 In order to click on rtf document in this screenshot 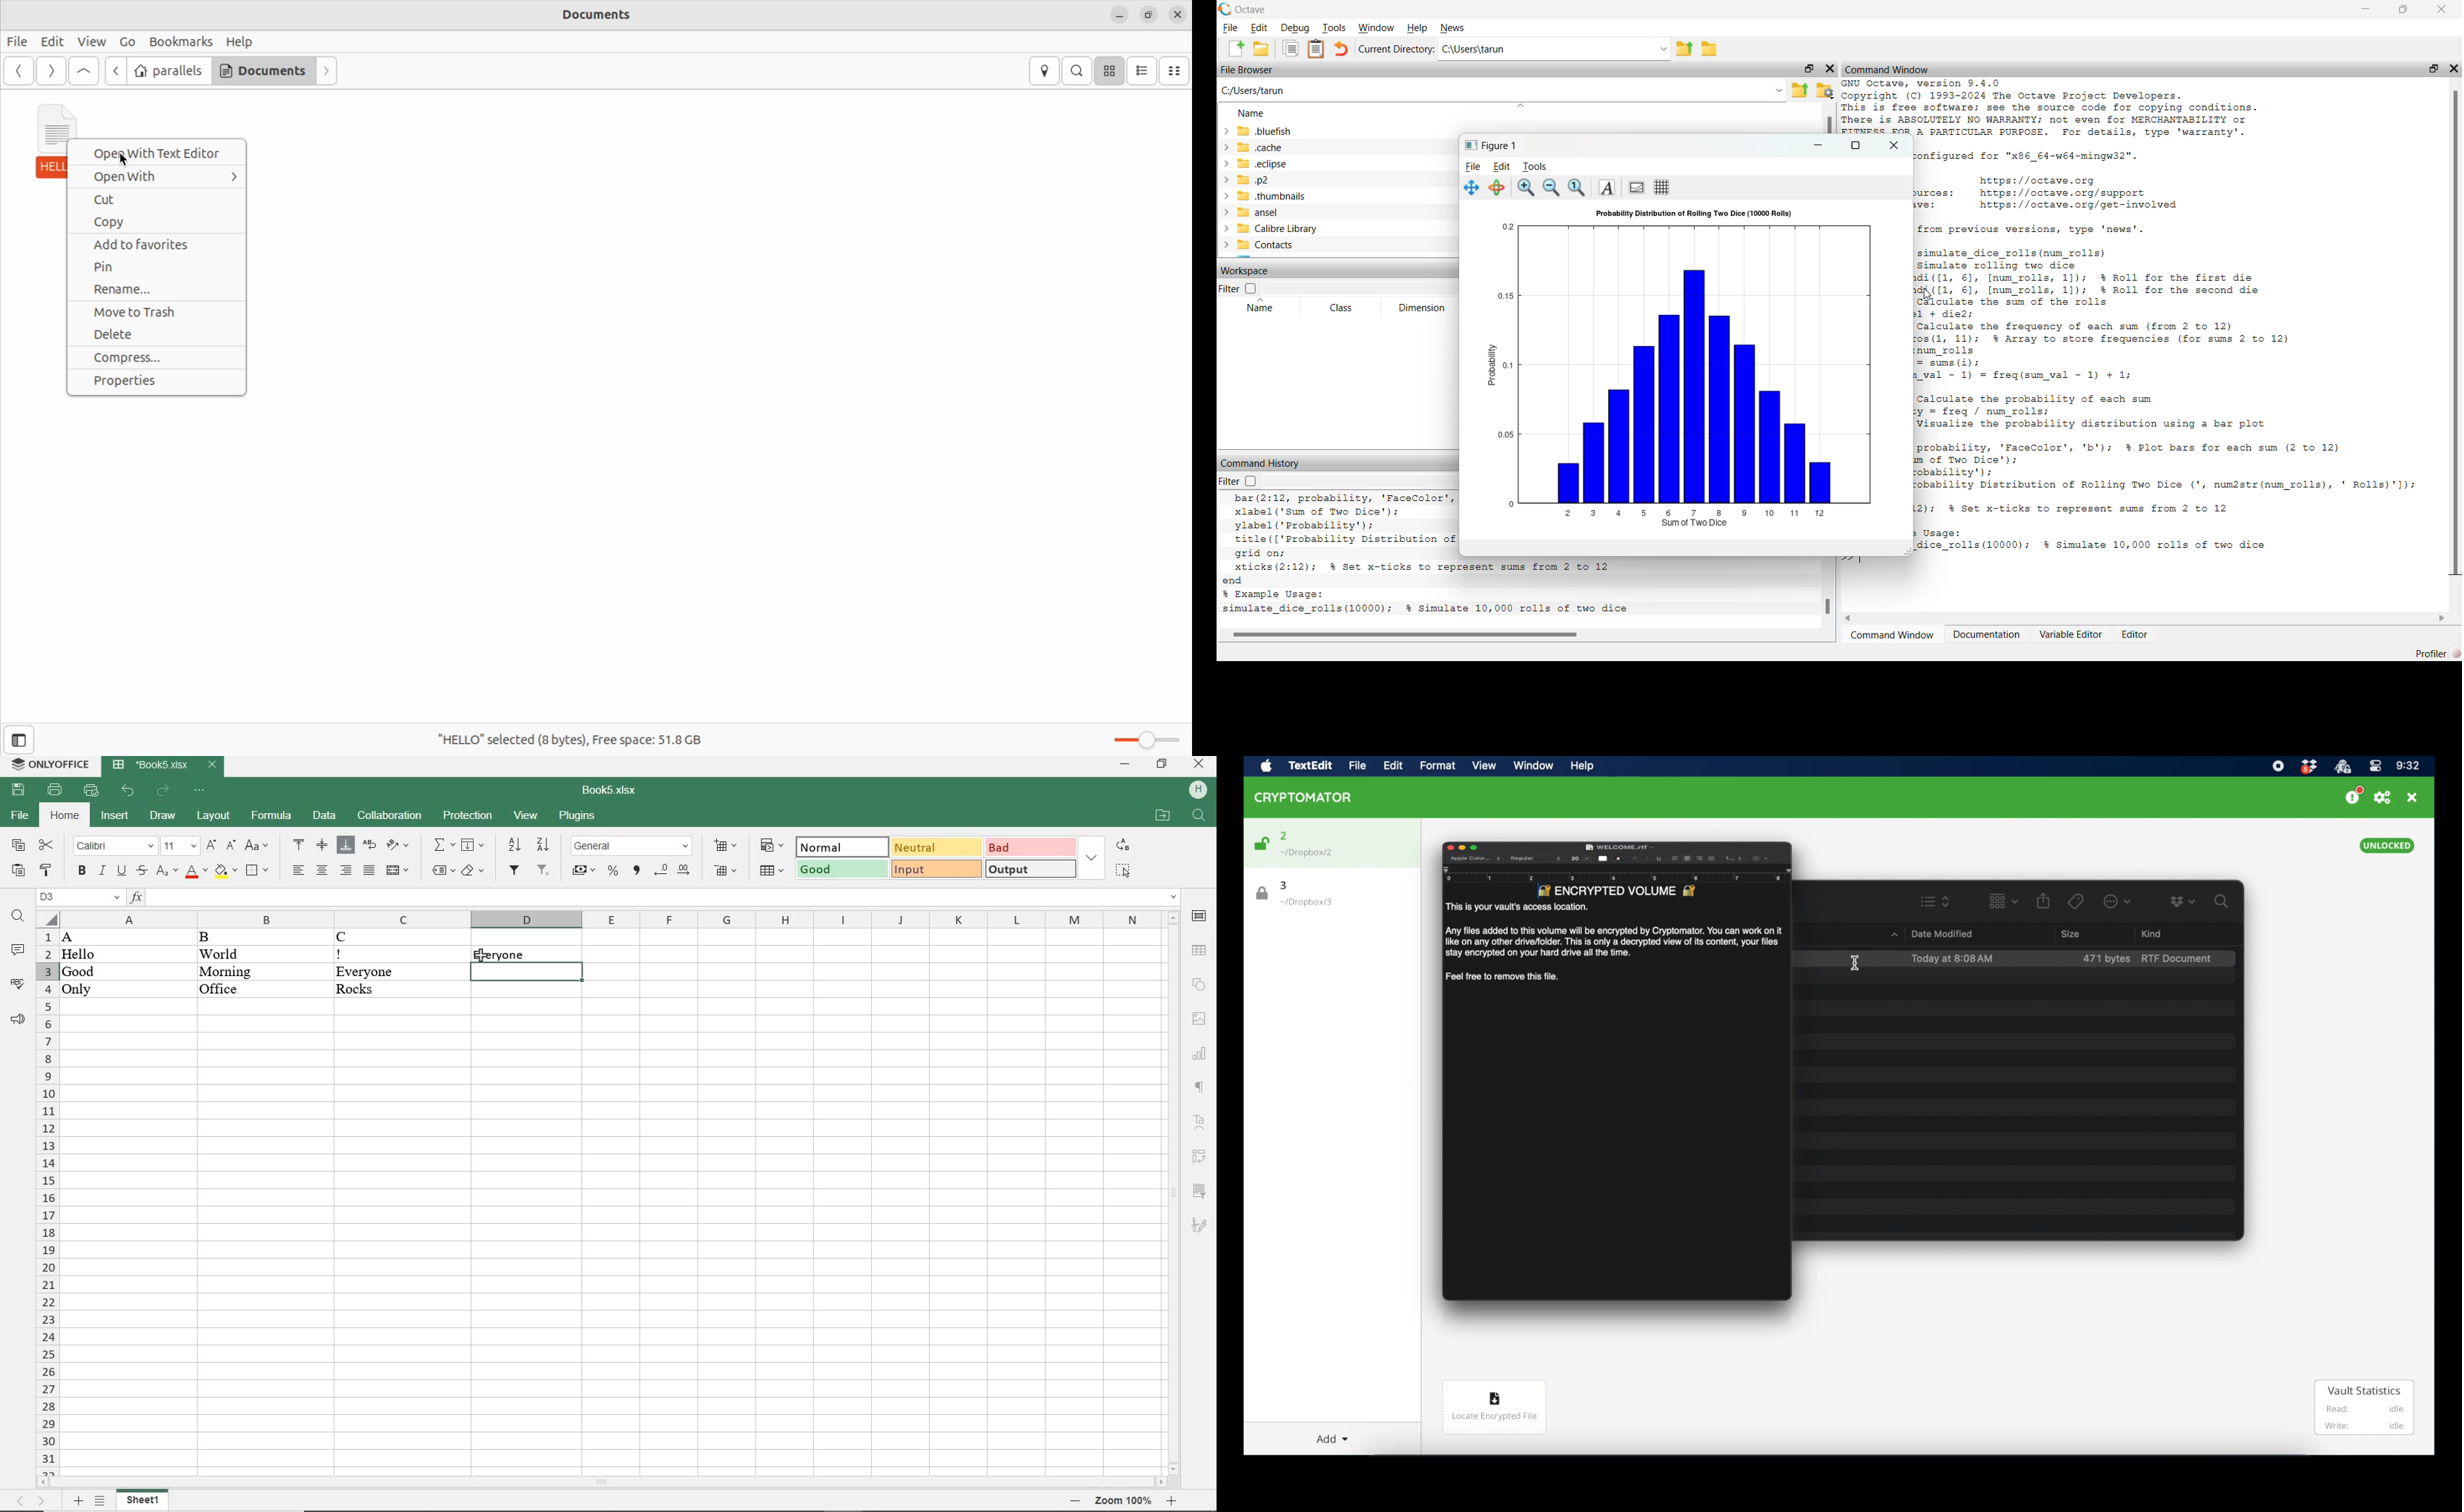, I will do `click(2177, 958)`.